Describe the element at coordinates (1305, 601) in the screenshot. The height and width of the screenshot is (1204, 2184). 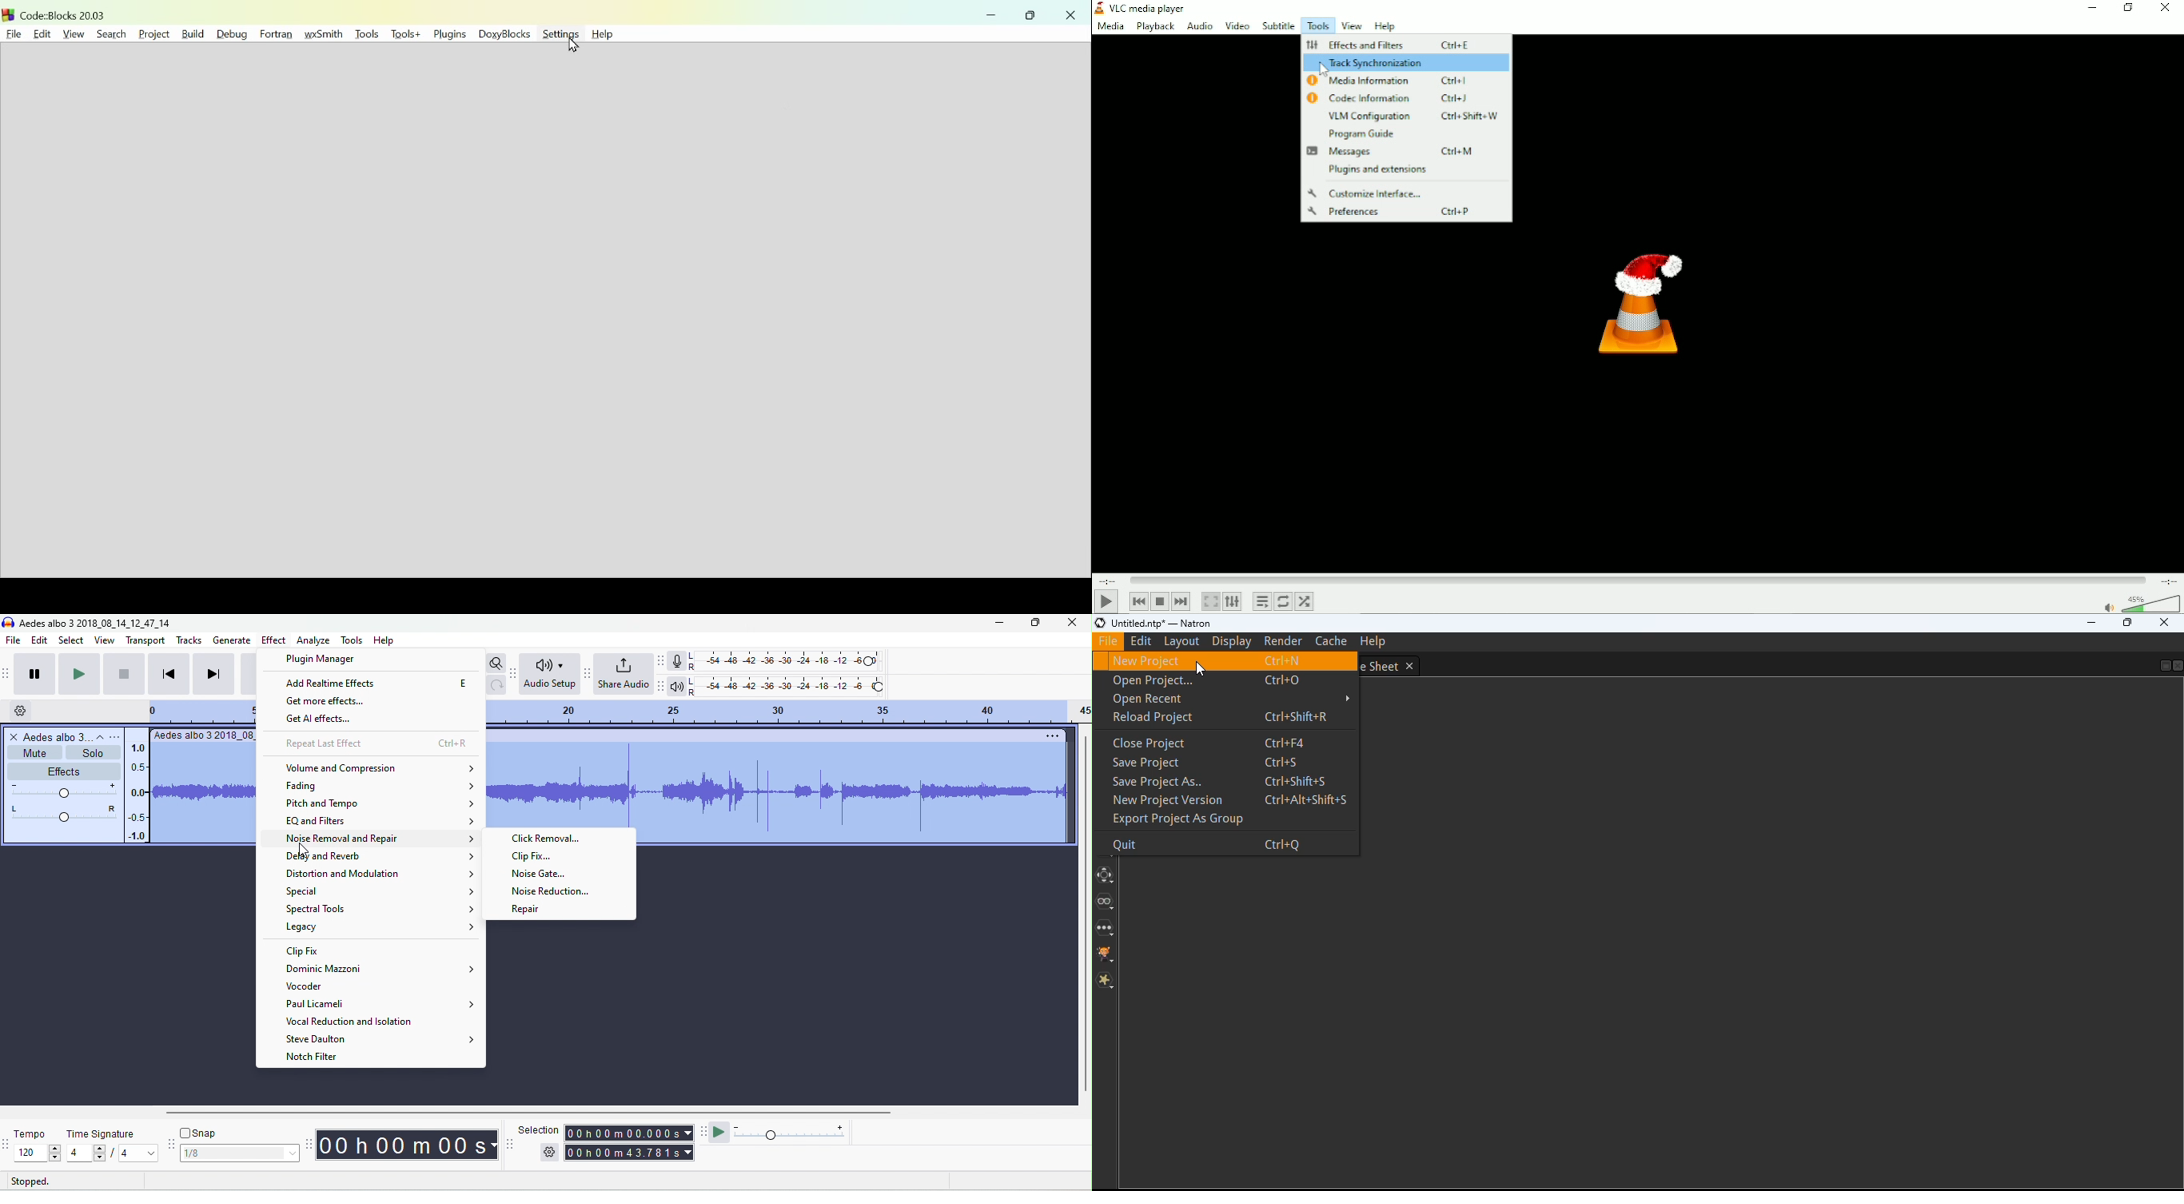
I see `Random` at that location.